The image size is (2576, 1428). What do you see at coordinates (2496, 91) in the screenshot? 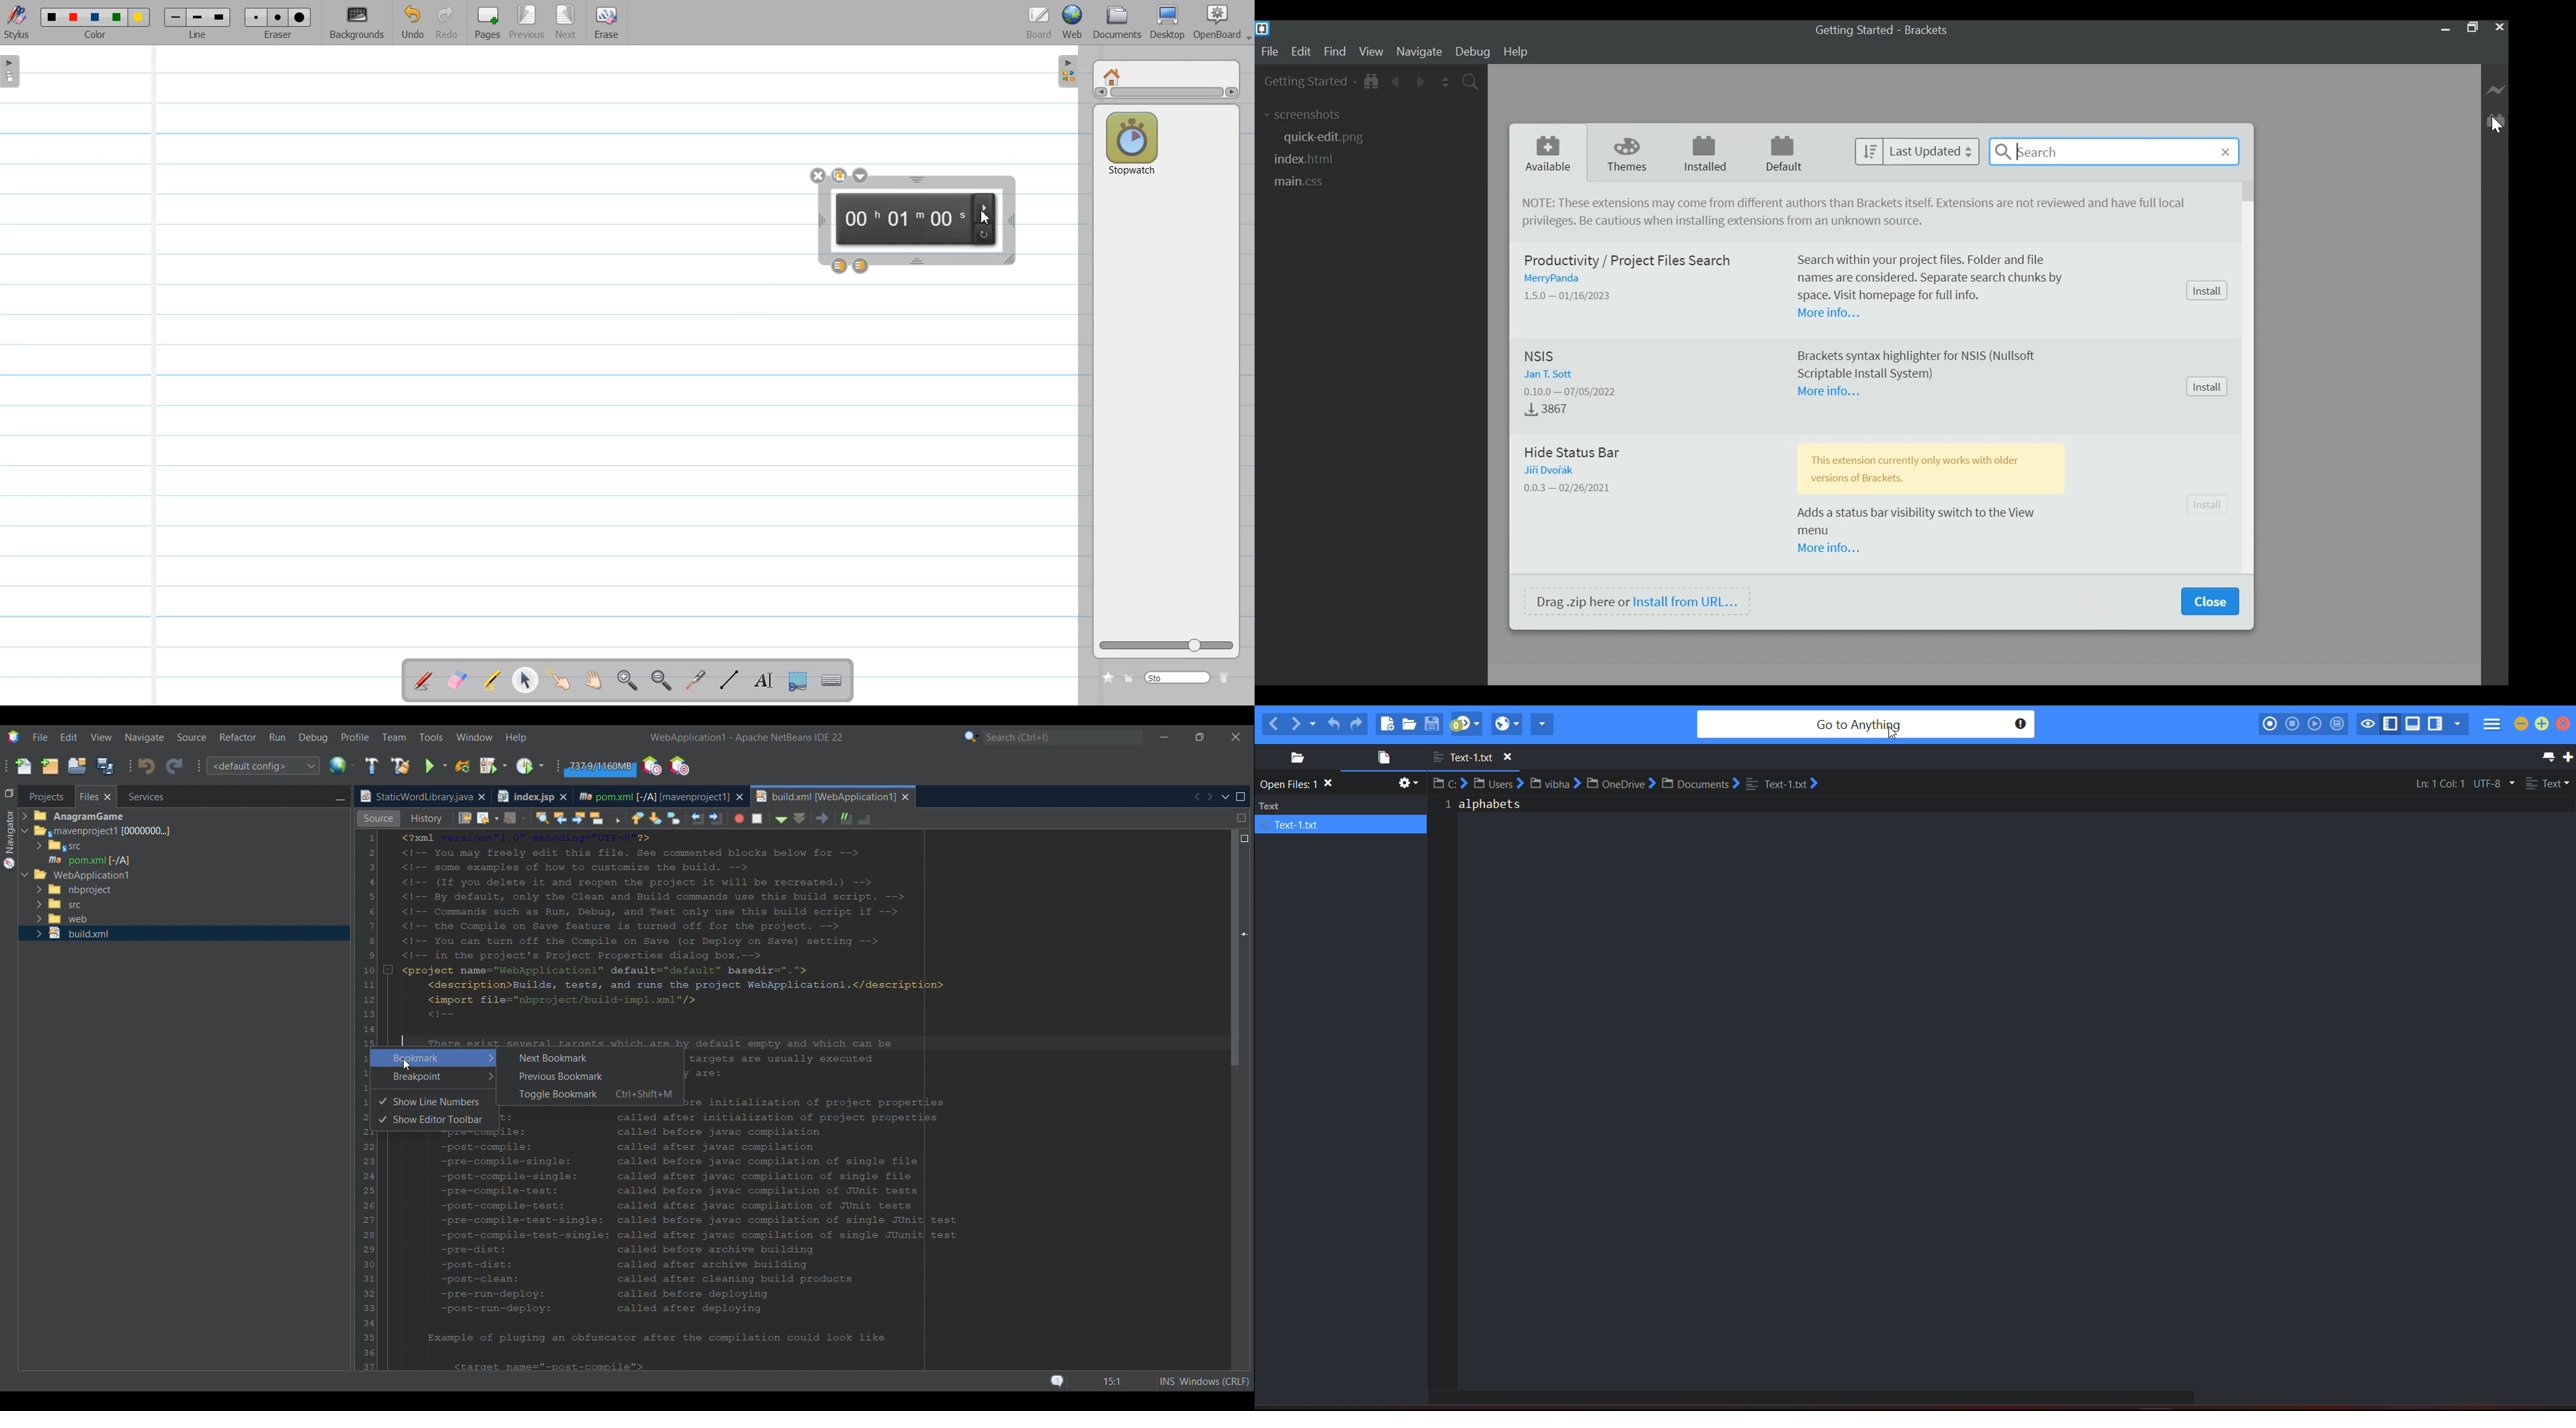
I see `Live Preview` at bounding box center [2496, 91].